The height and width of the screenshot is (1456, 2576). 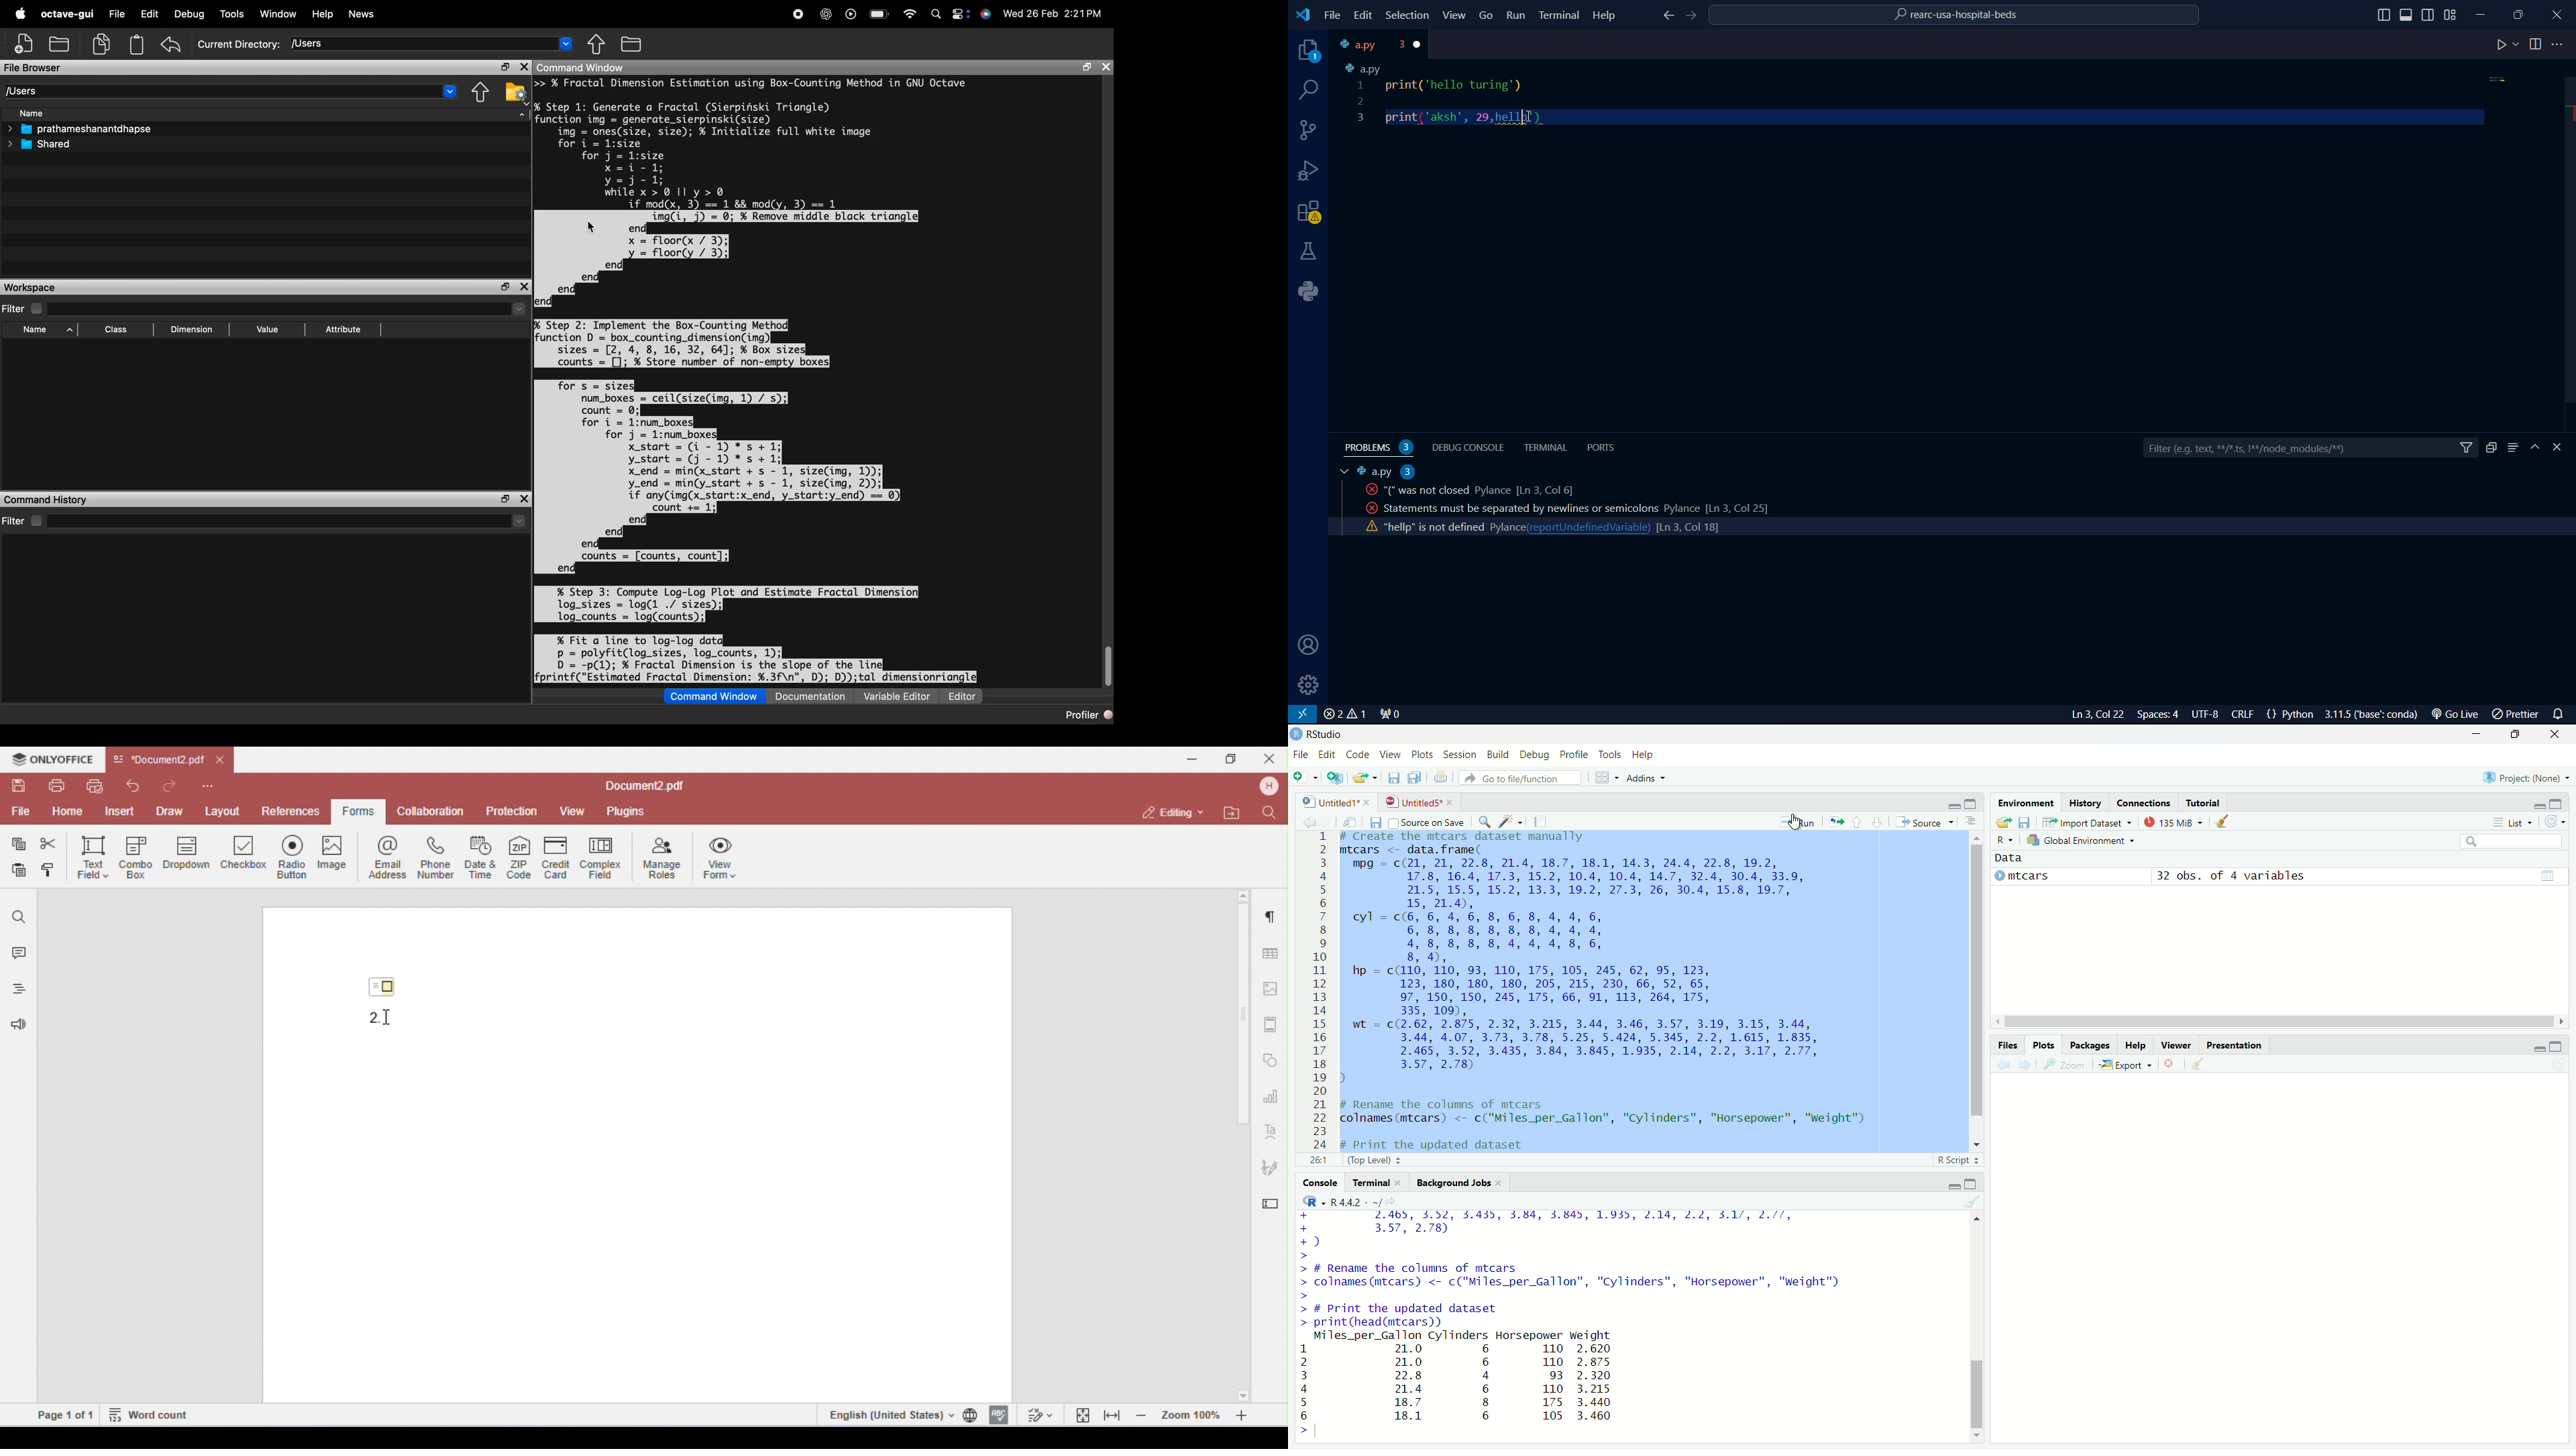 I want to click on activity code, so click(x=1558, y=507).